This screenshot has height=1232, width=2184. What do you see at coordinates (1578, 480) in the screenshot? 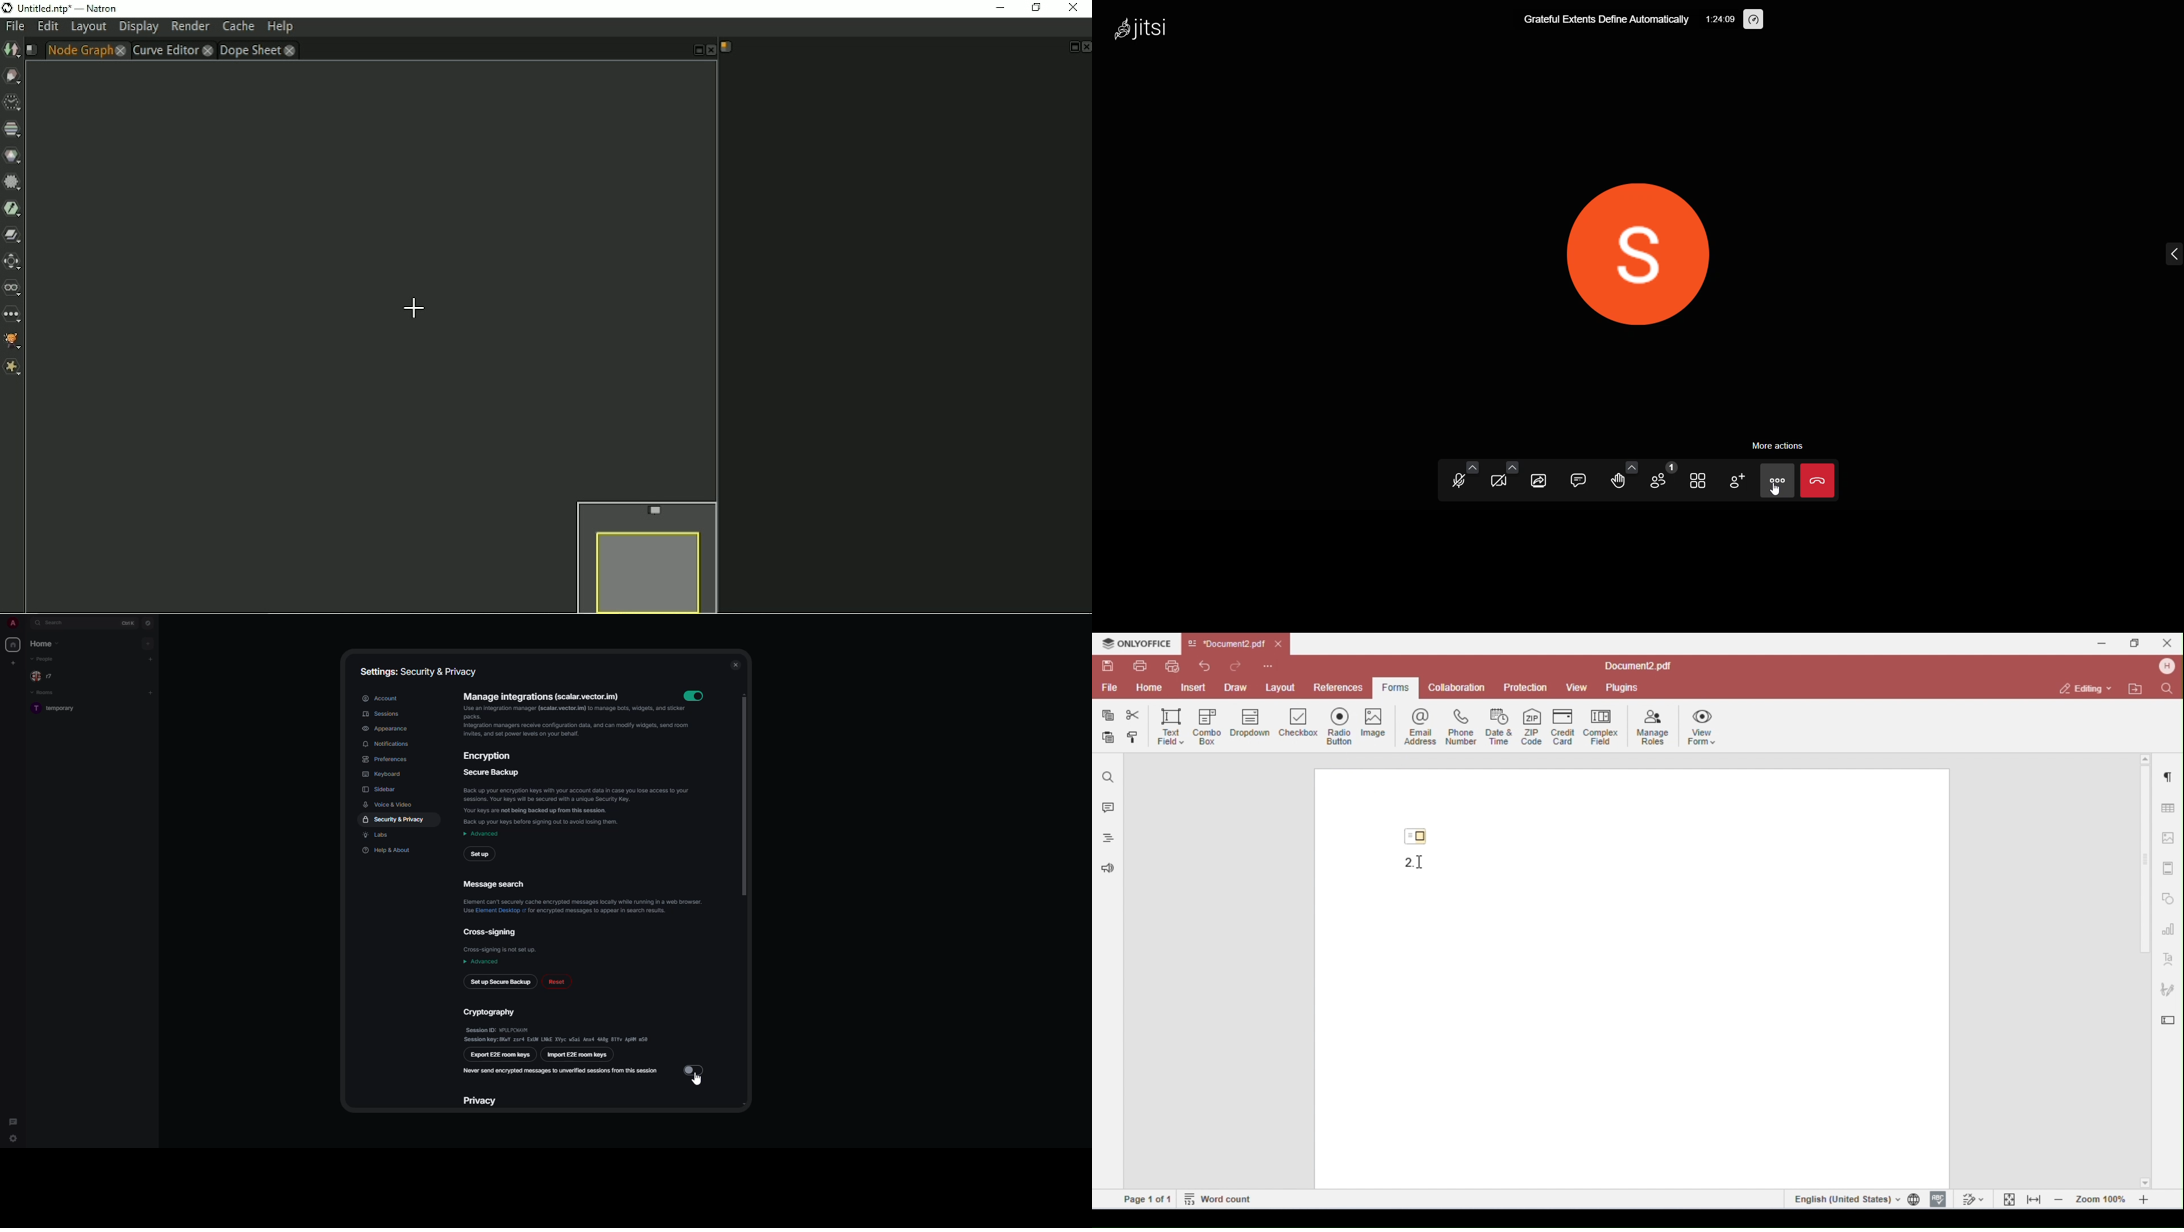
I see `chat` at bounding box center [1578, 480].